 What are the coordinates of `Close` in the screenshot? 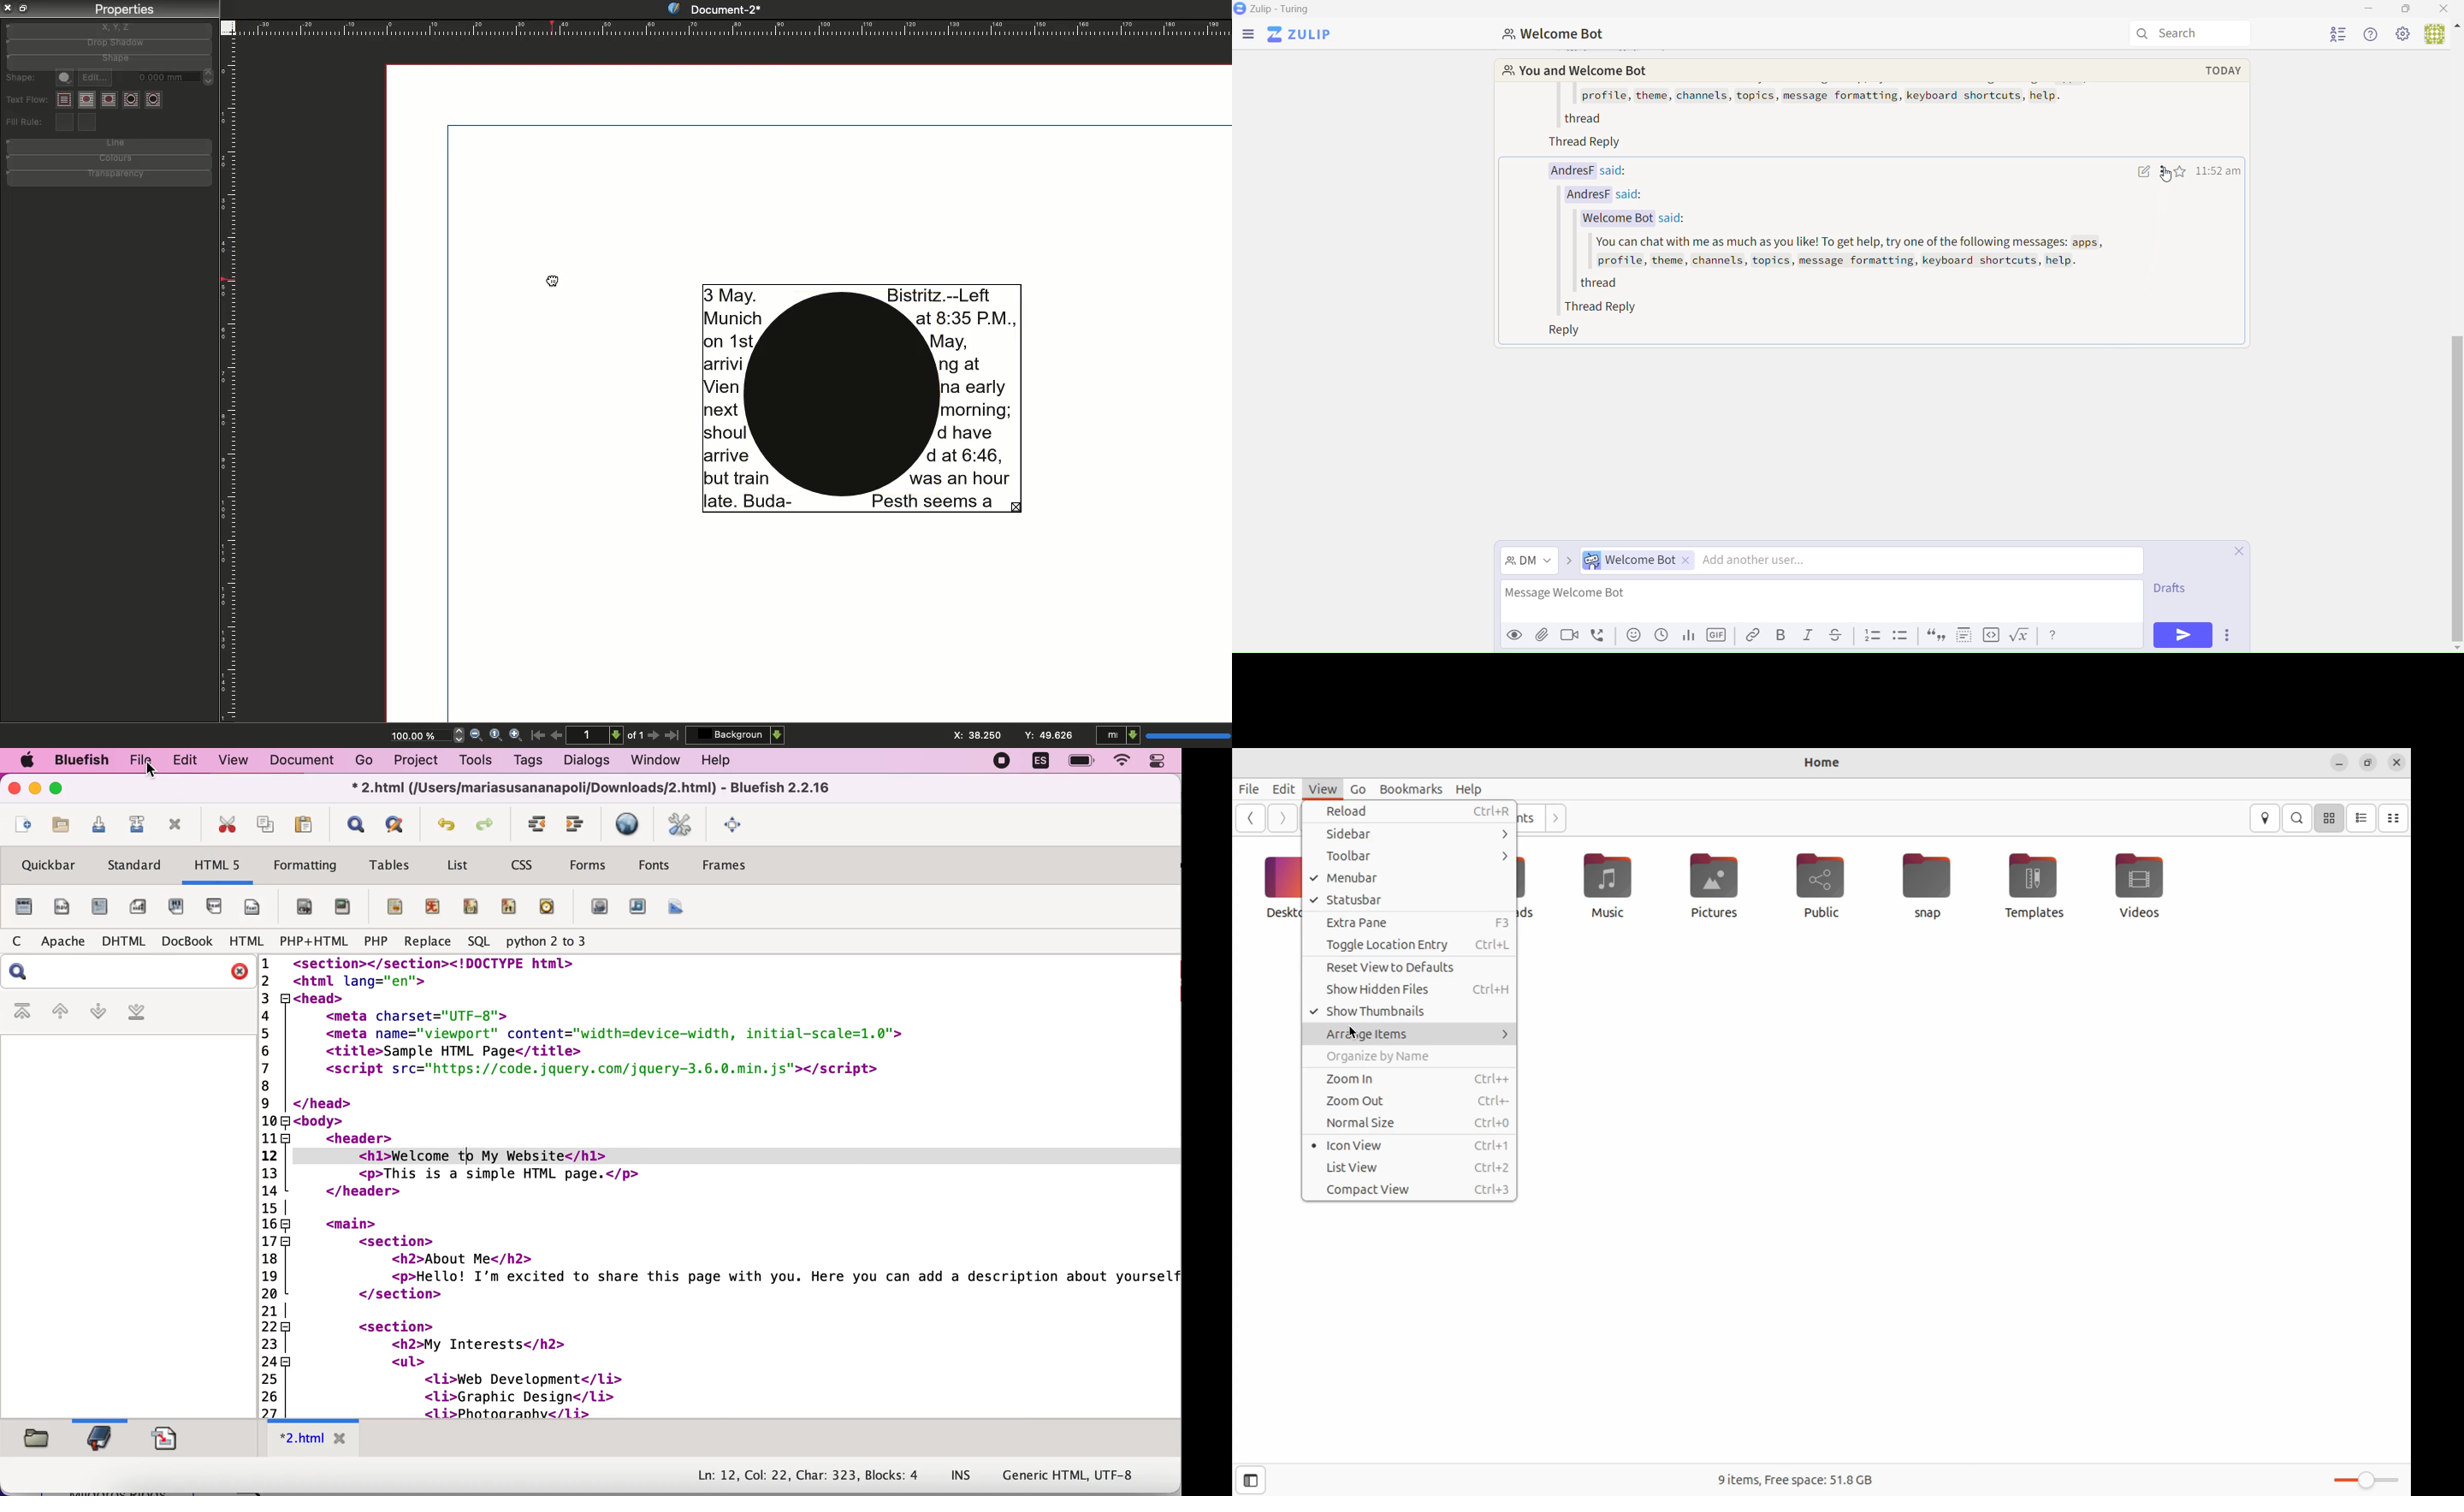 It's located at (2232, 554).